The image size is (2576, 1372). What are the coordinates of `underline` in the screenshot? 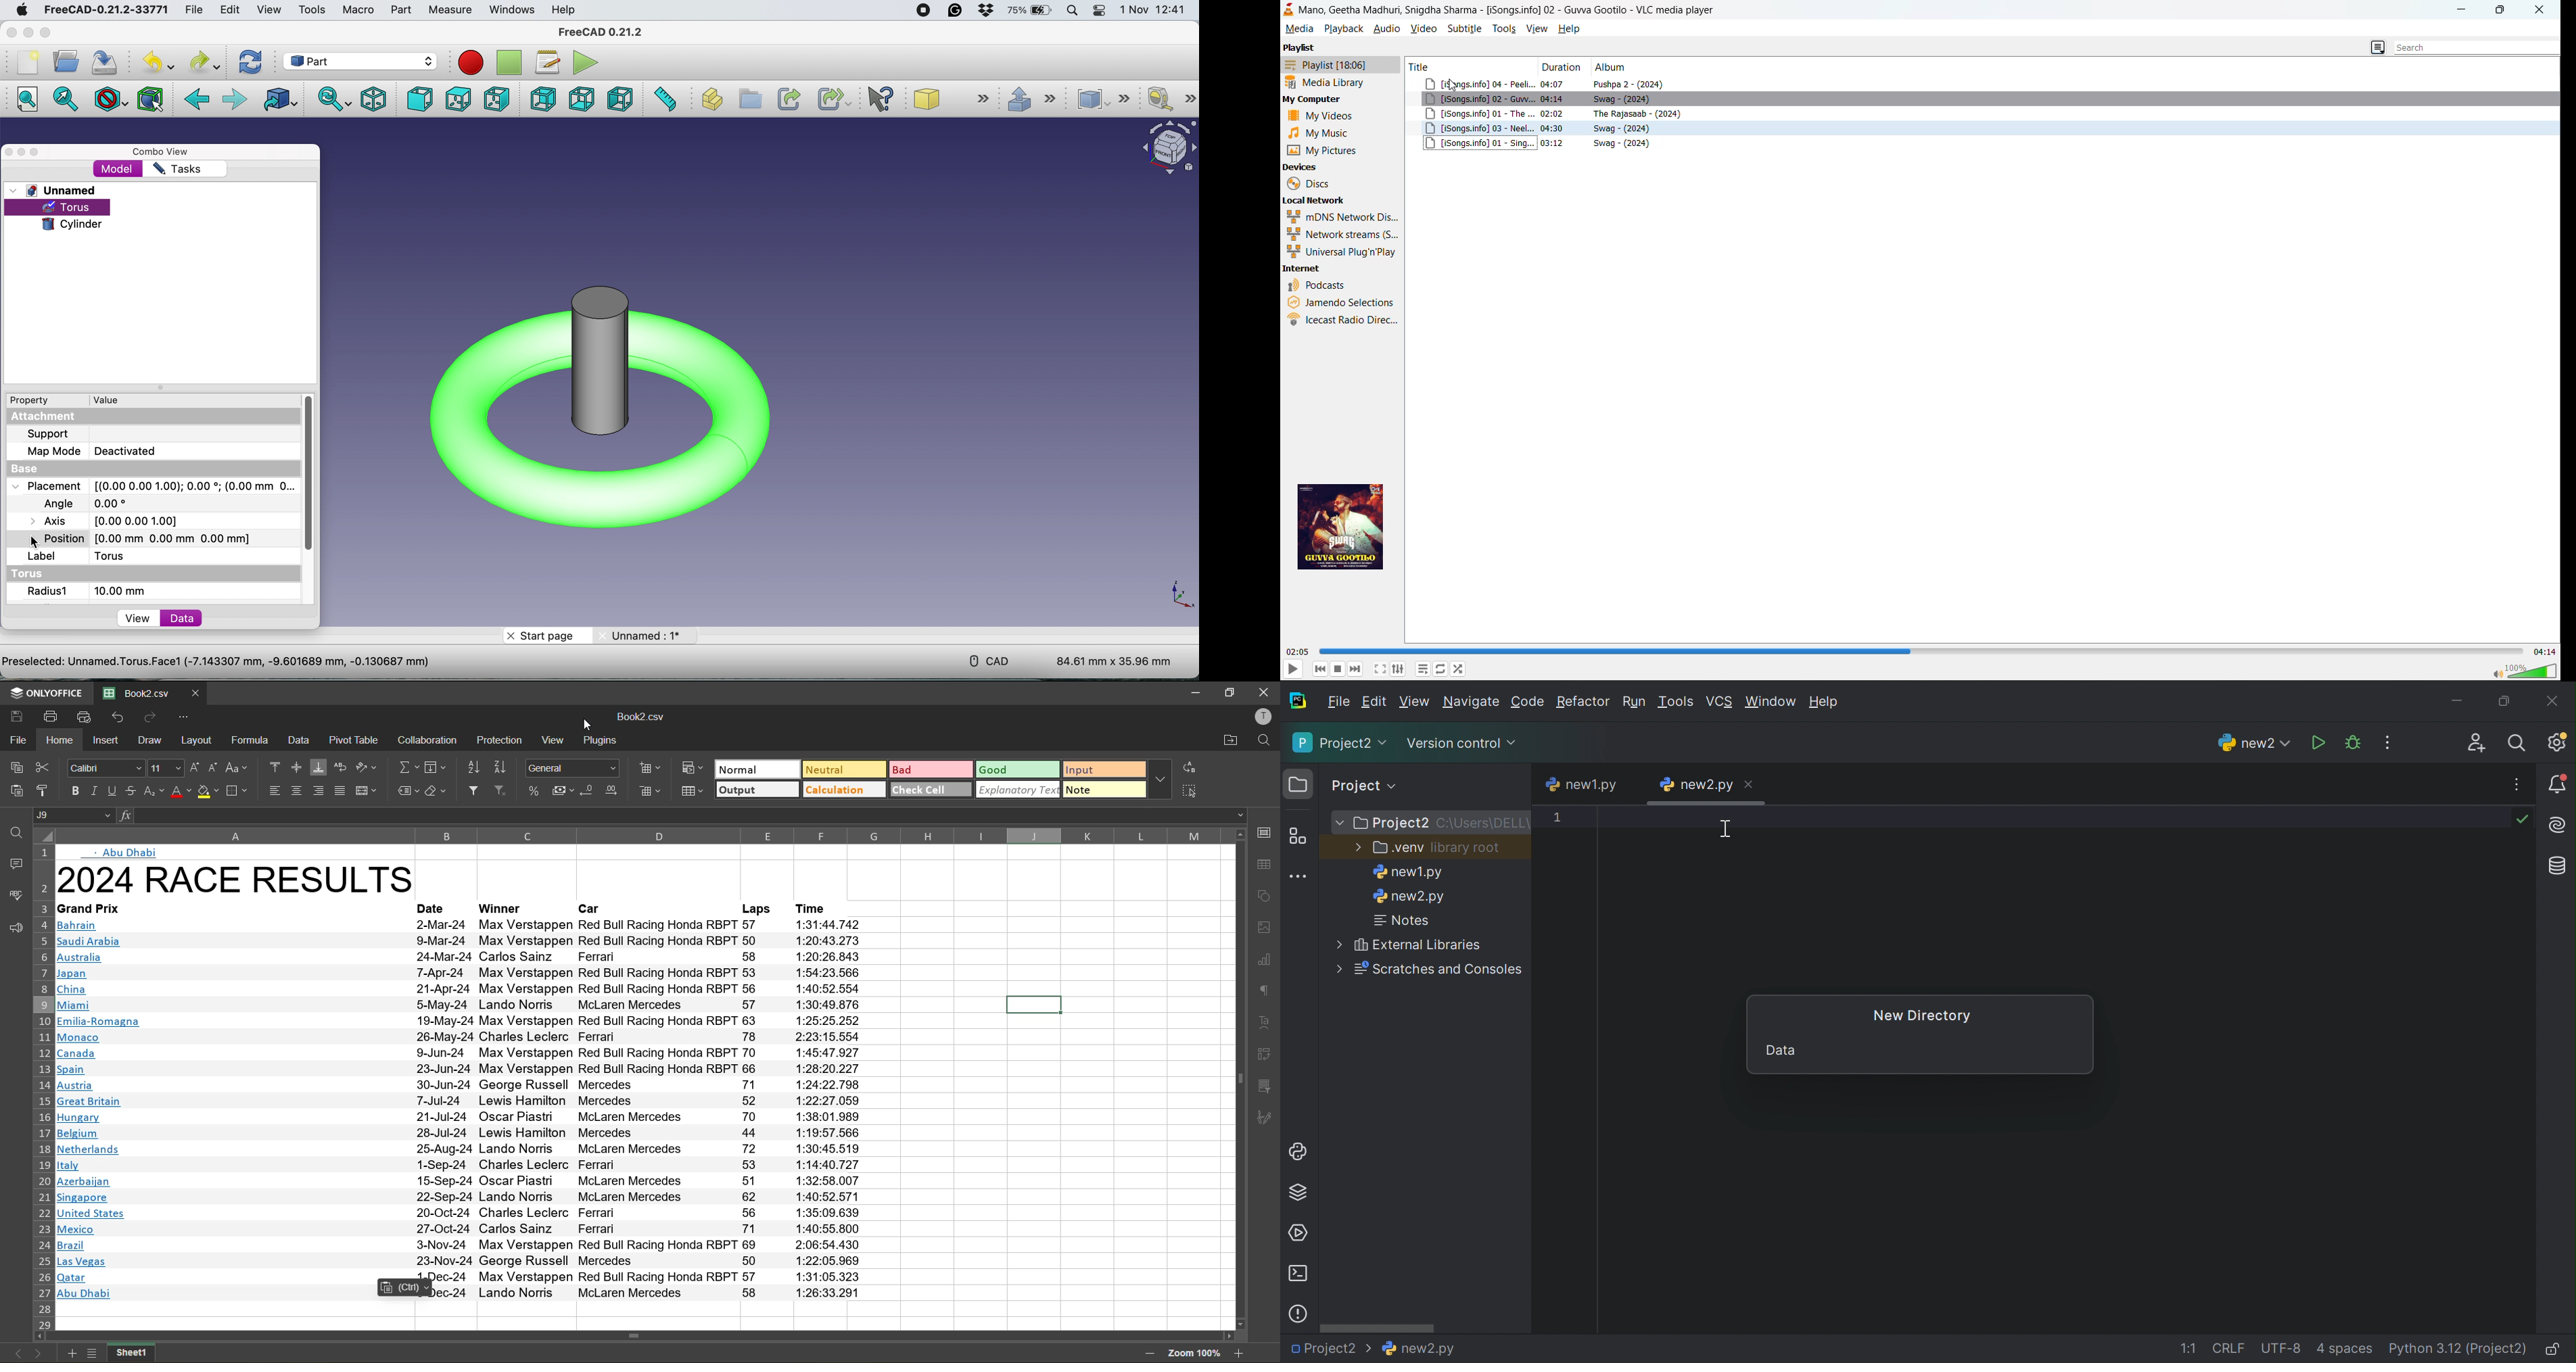 It's located at (111, 790).